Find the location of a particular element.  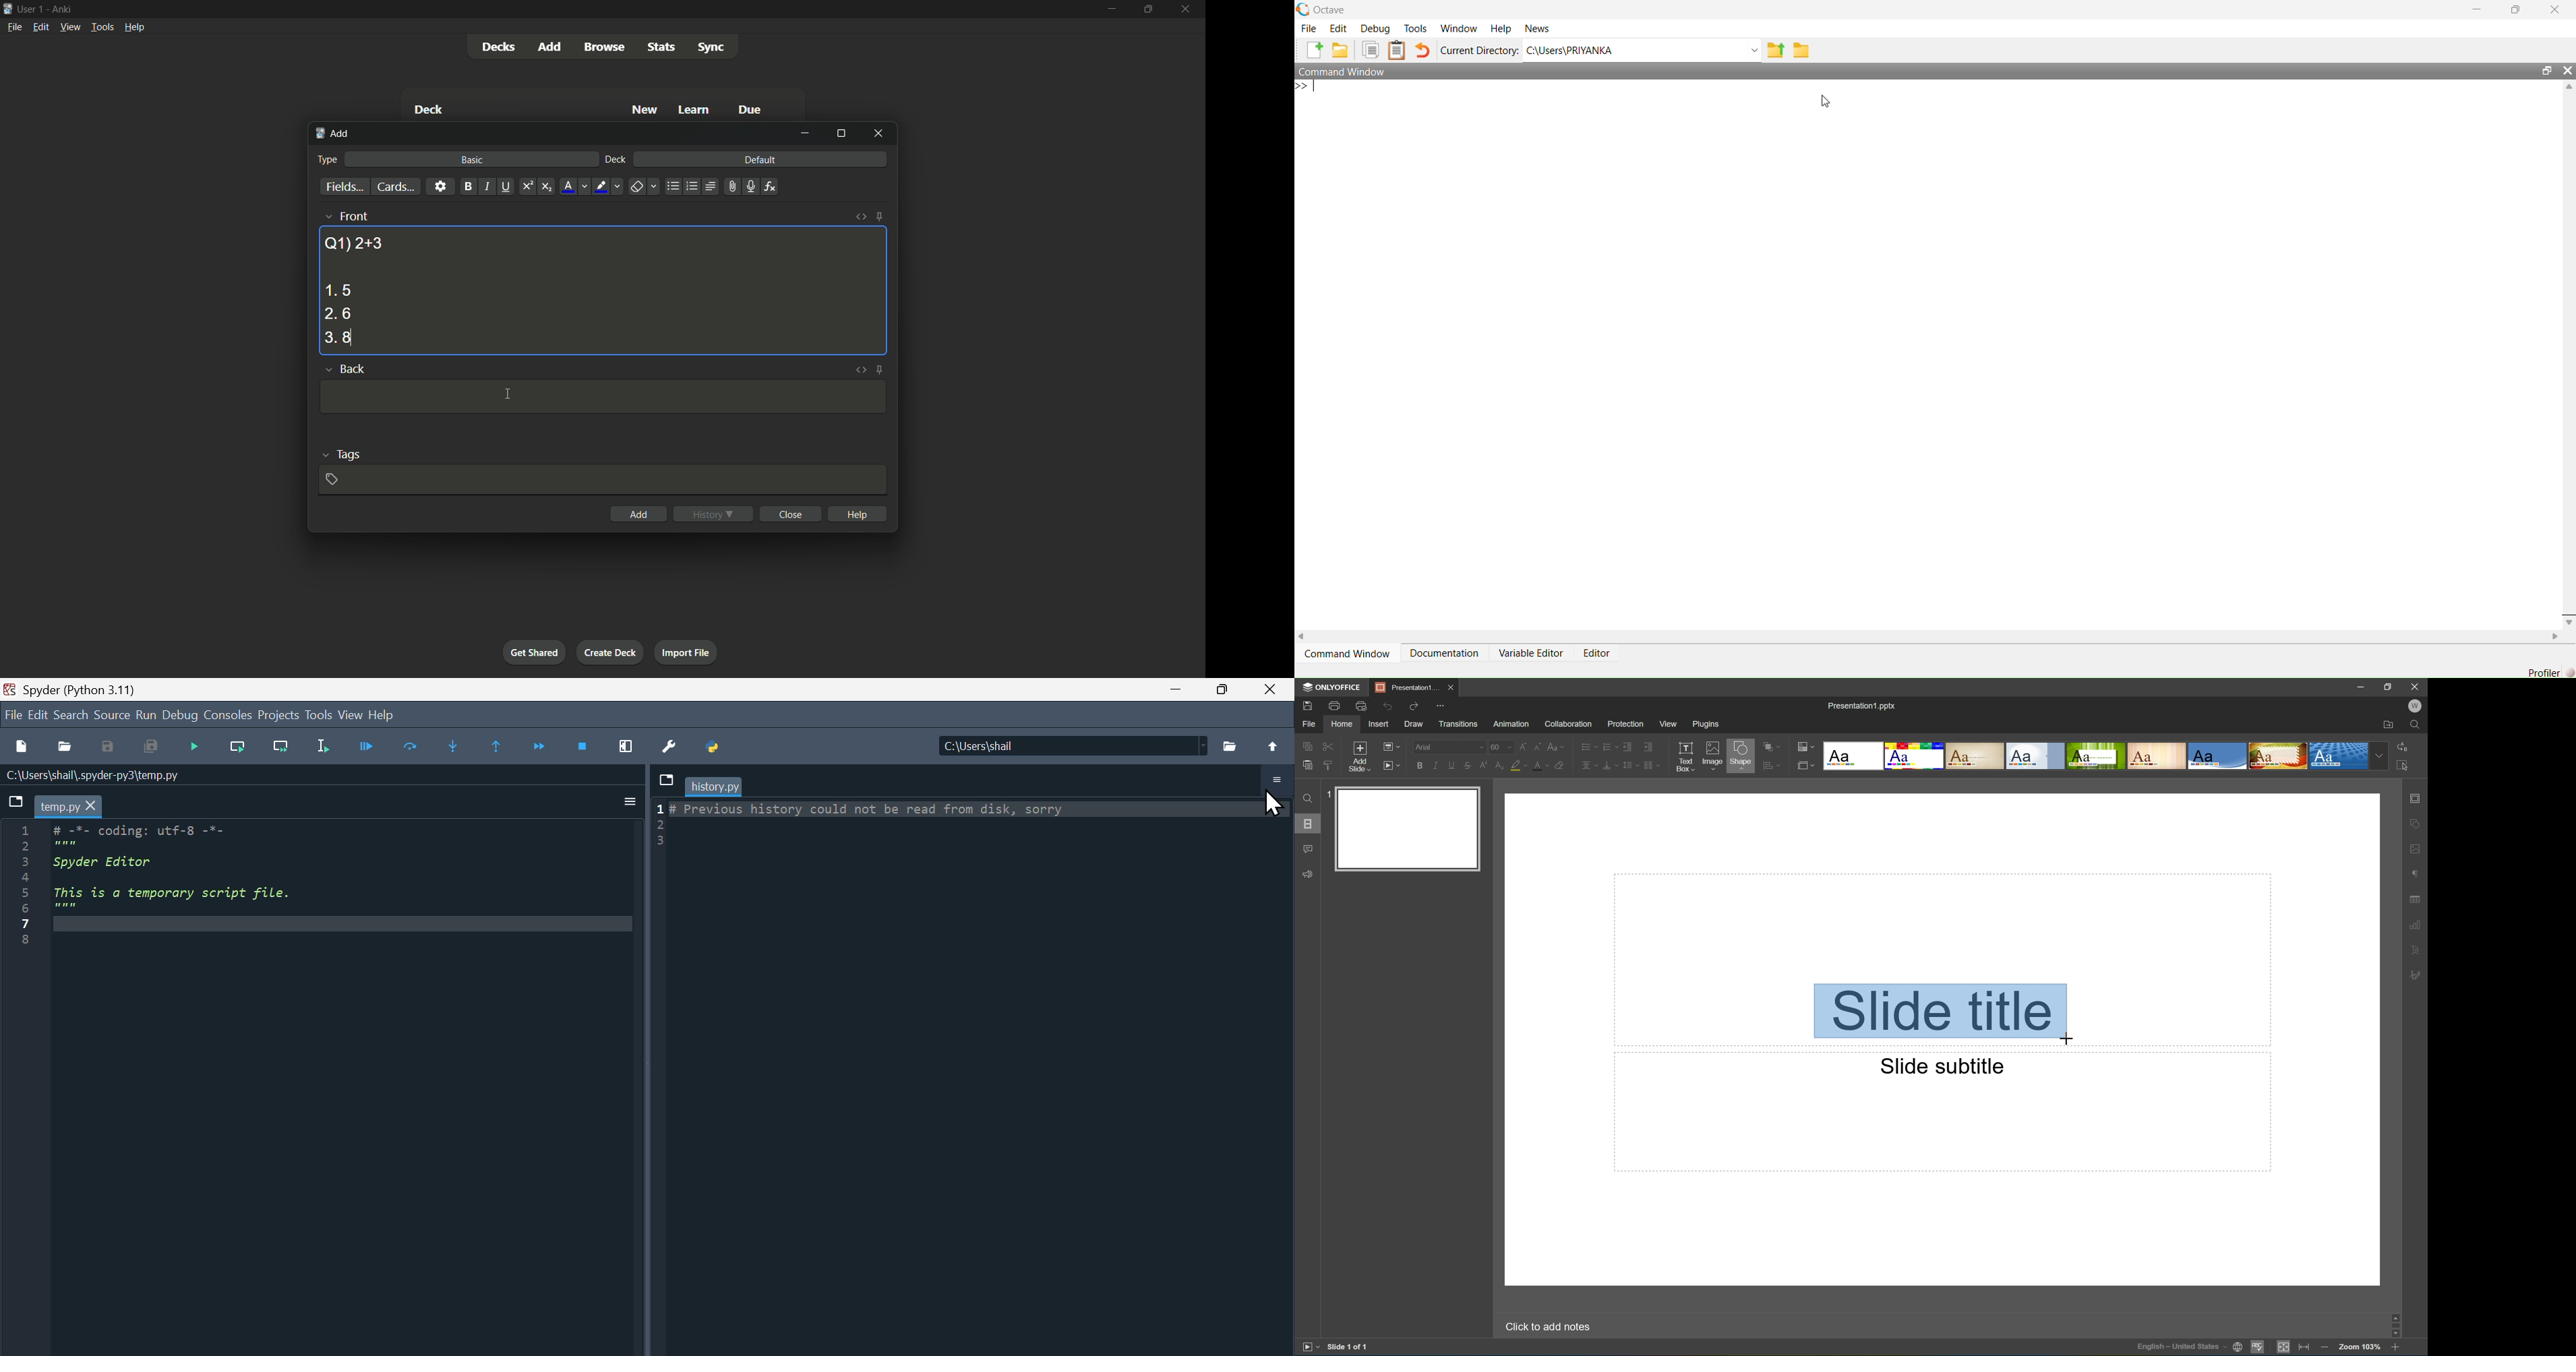

basic is located at coordinates (473, 159).